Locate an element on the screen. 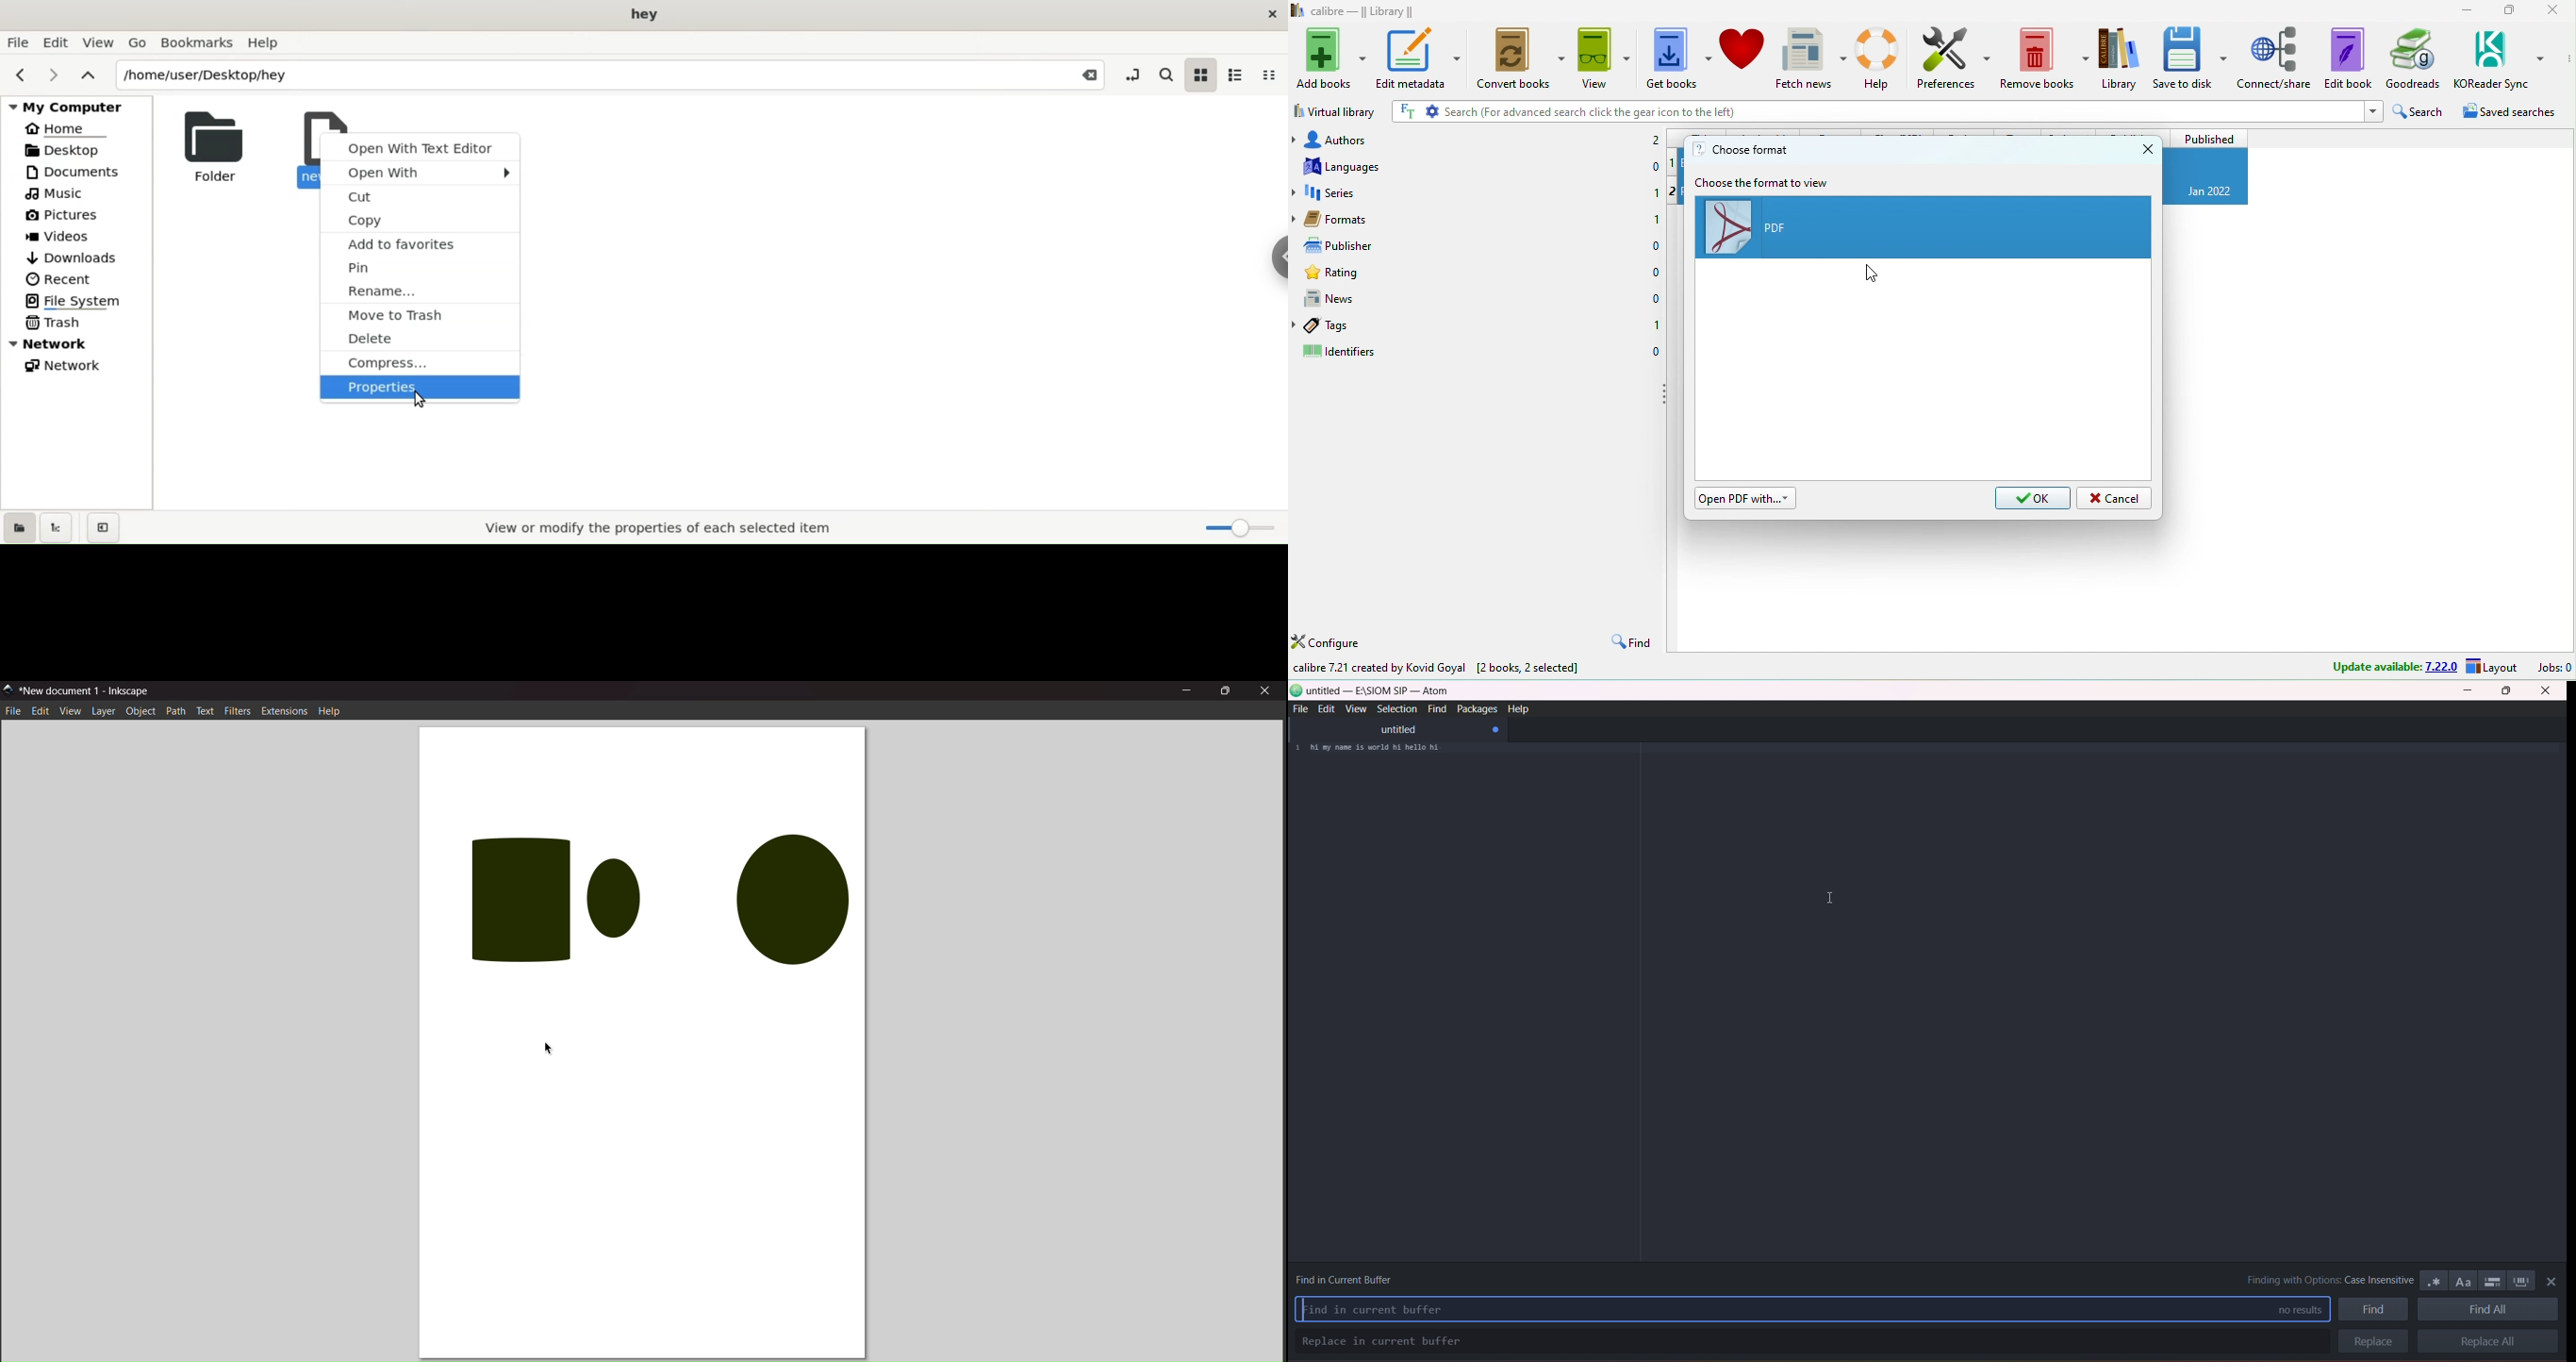  tags is located at coordinates (1350, 325).